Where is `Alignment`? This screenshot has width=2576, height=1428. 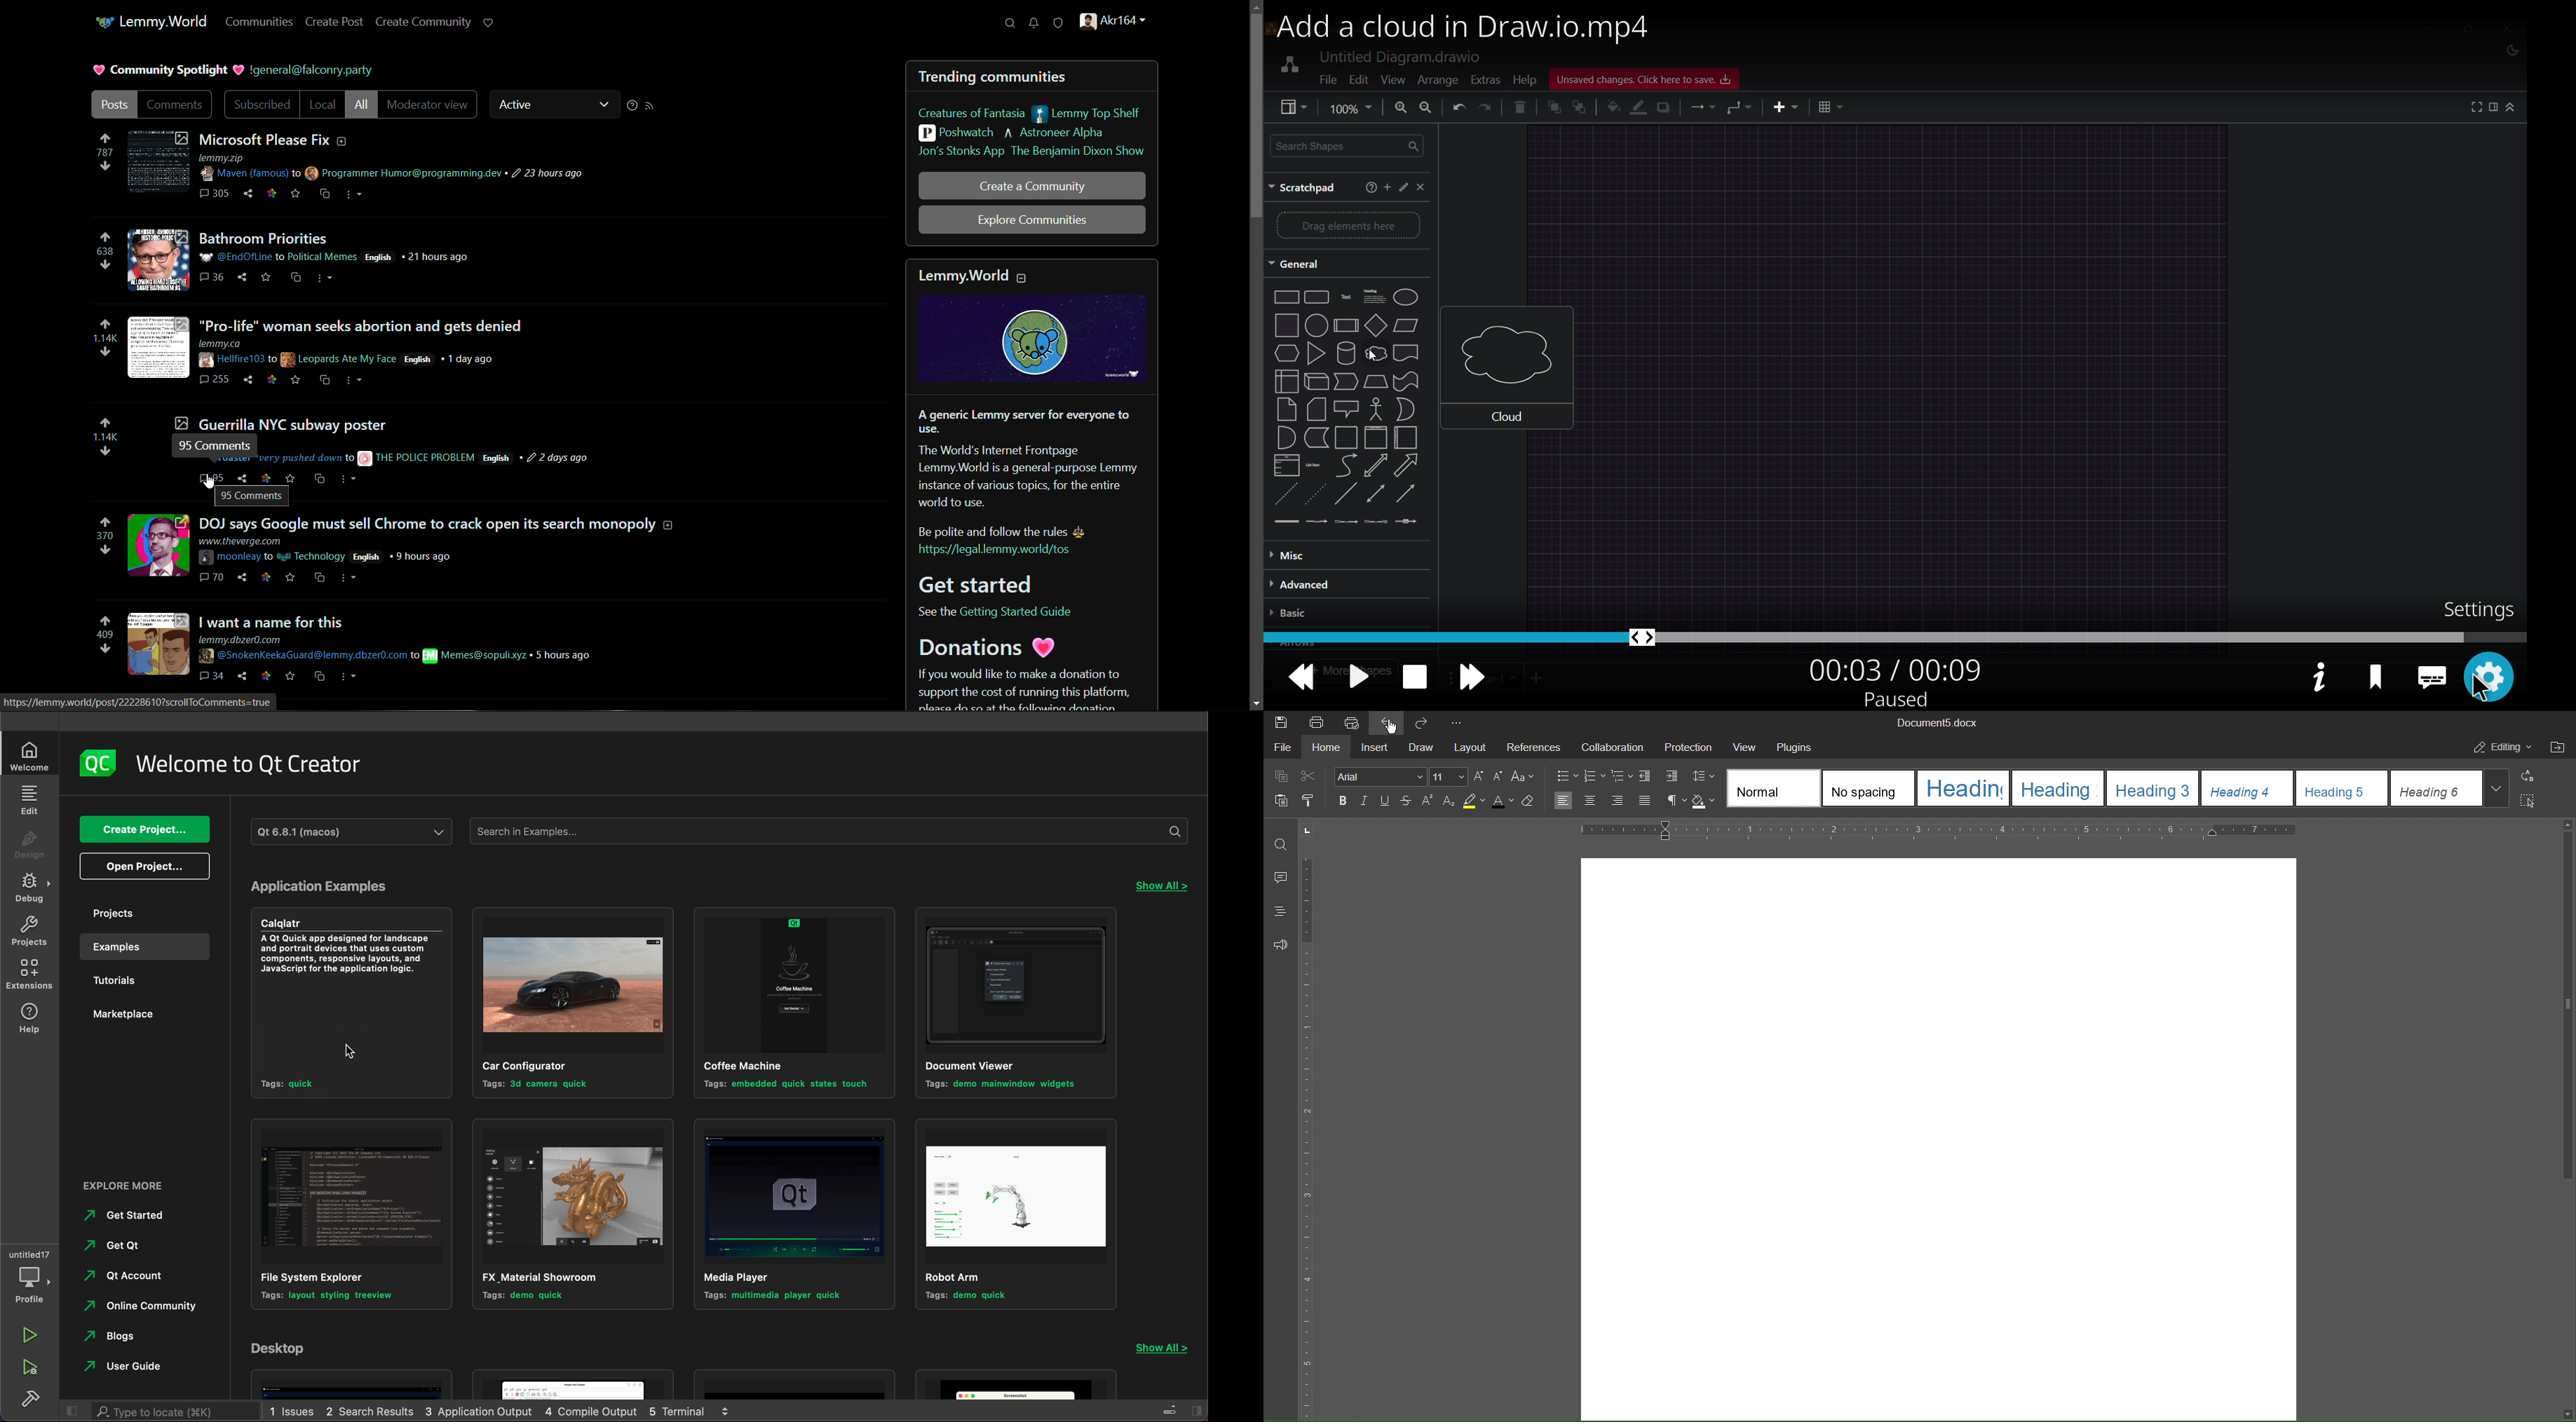
Alignment is located at coordinates (1605, 800).